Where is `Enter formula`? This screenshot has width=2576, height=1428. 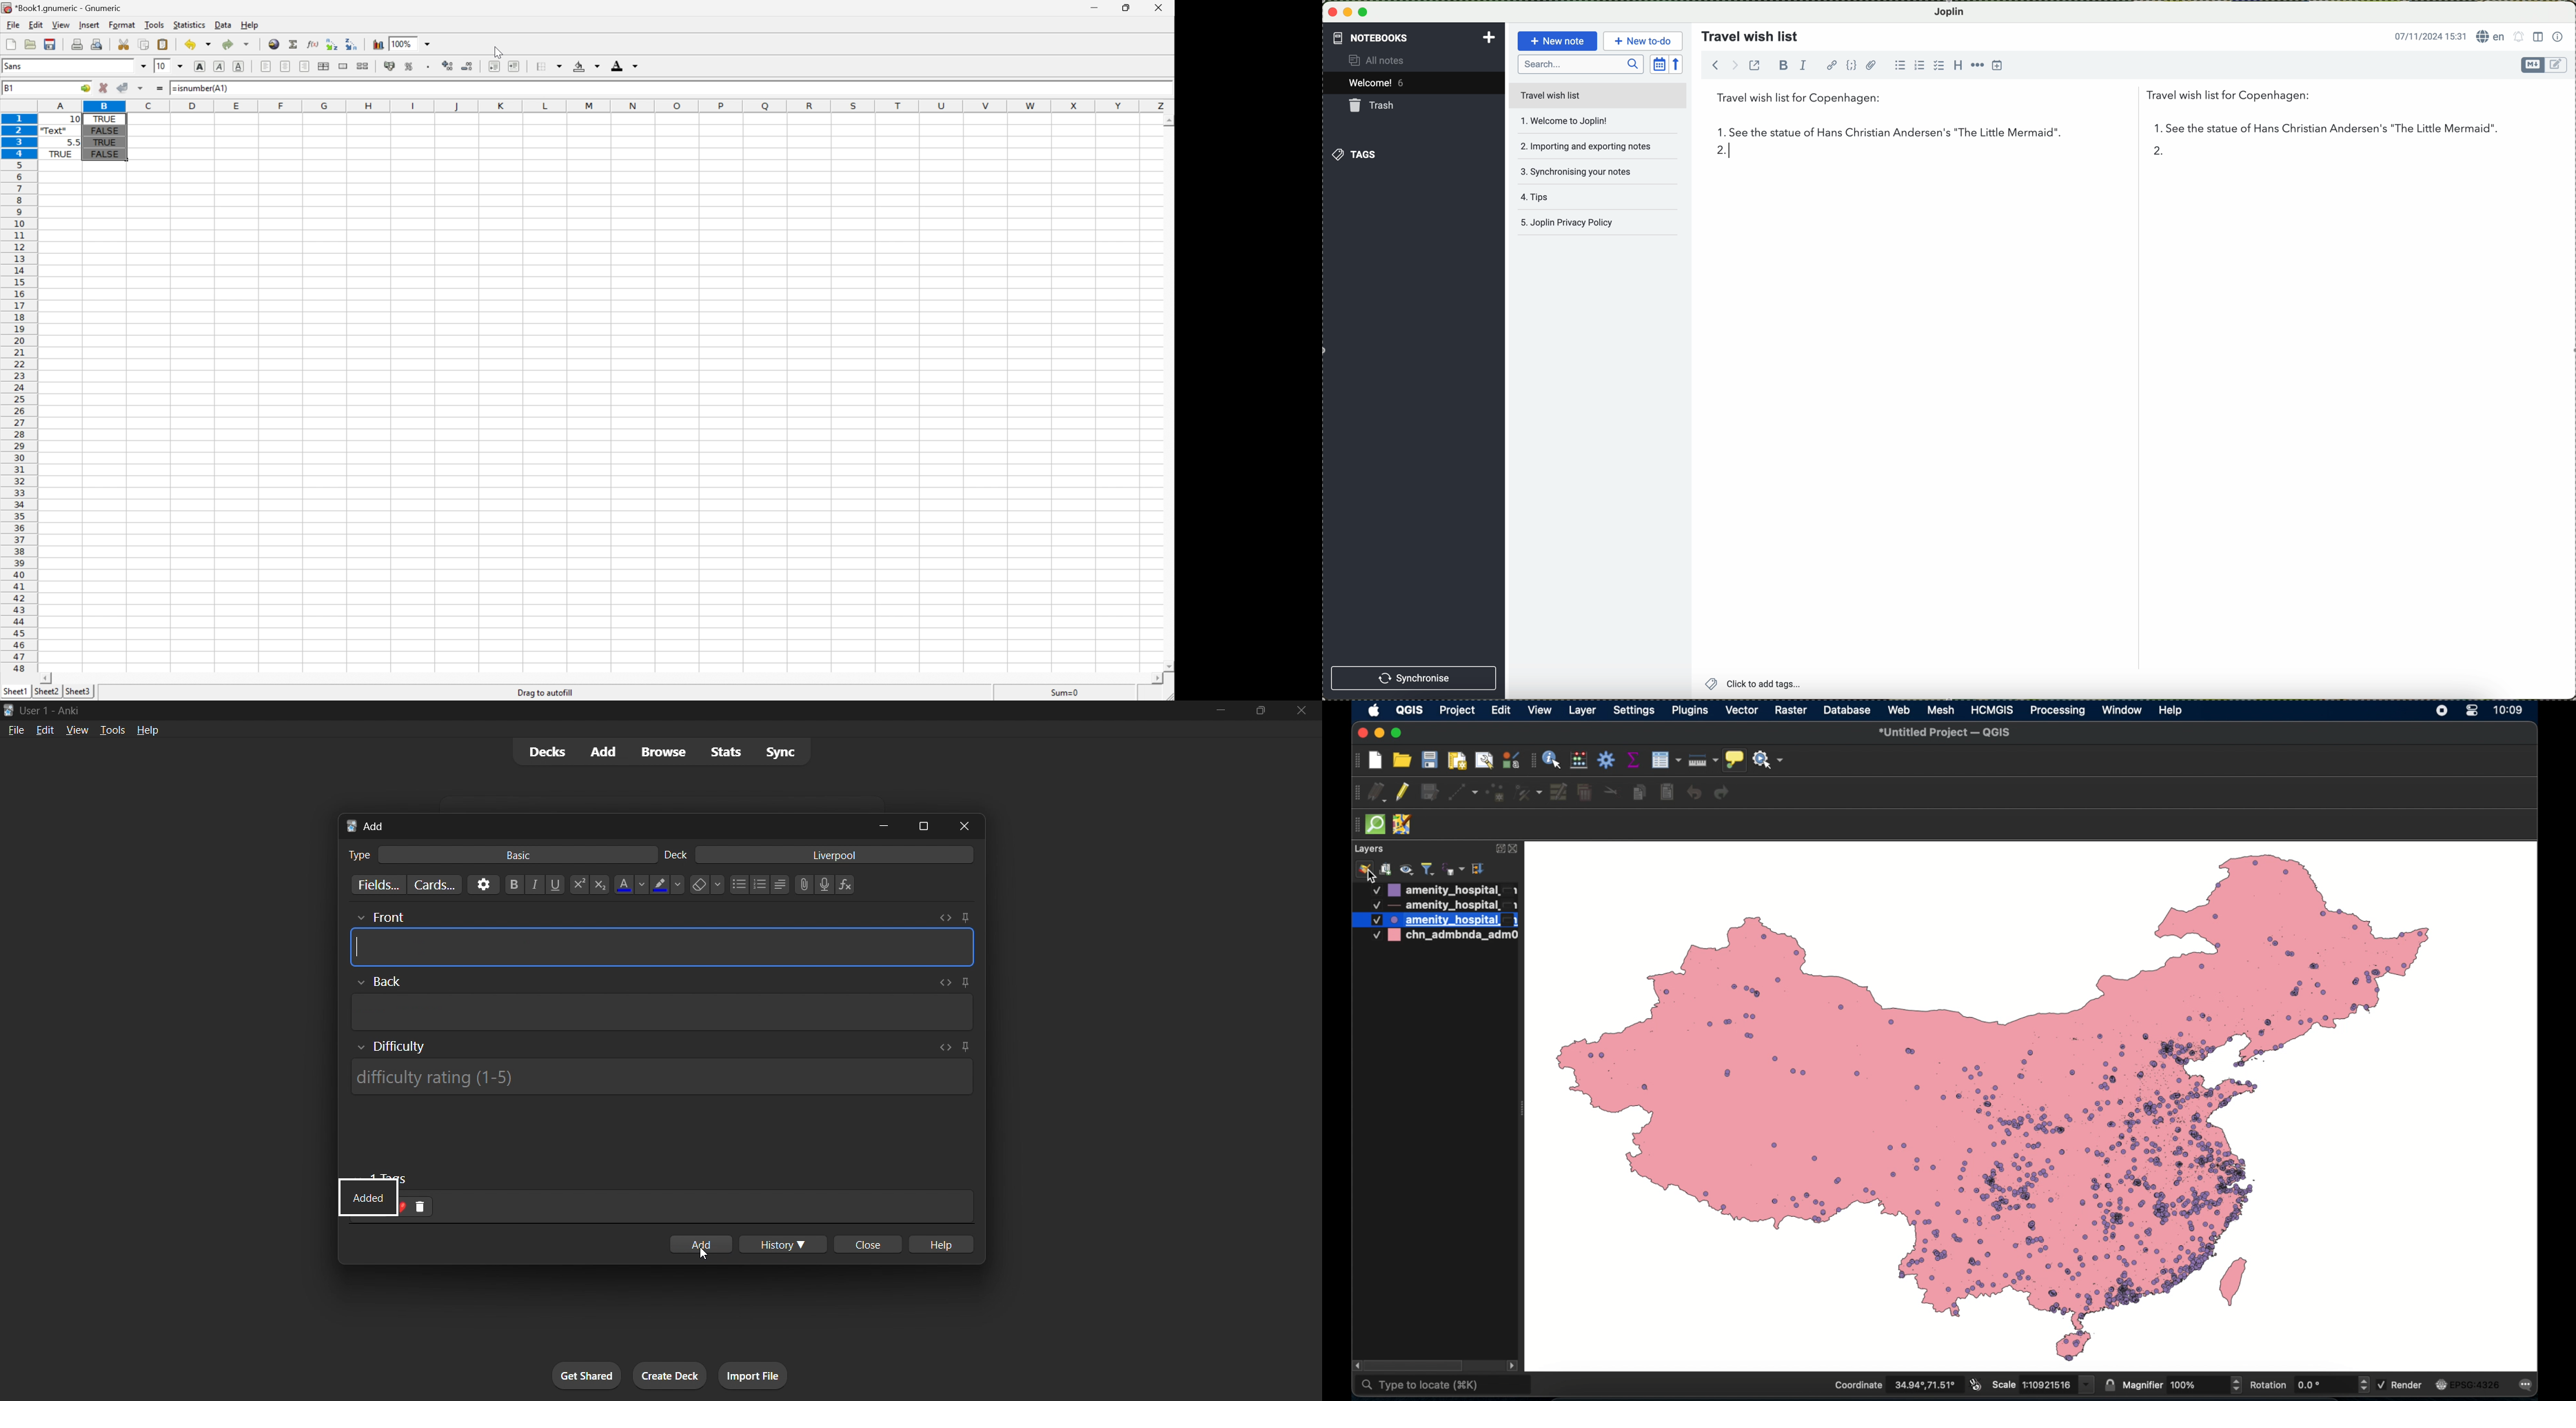 Enter formula is located at coordinates (159, 88).